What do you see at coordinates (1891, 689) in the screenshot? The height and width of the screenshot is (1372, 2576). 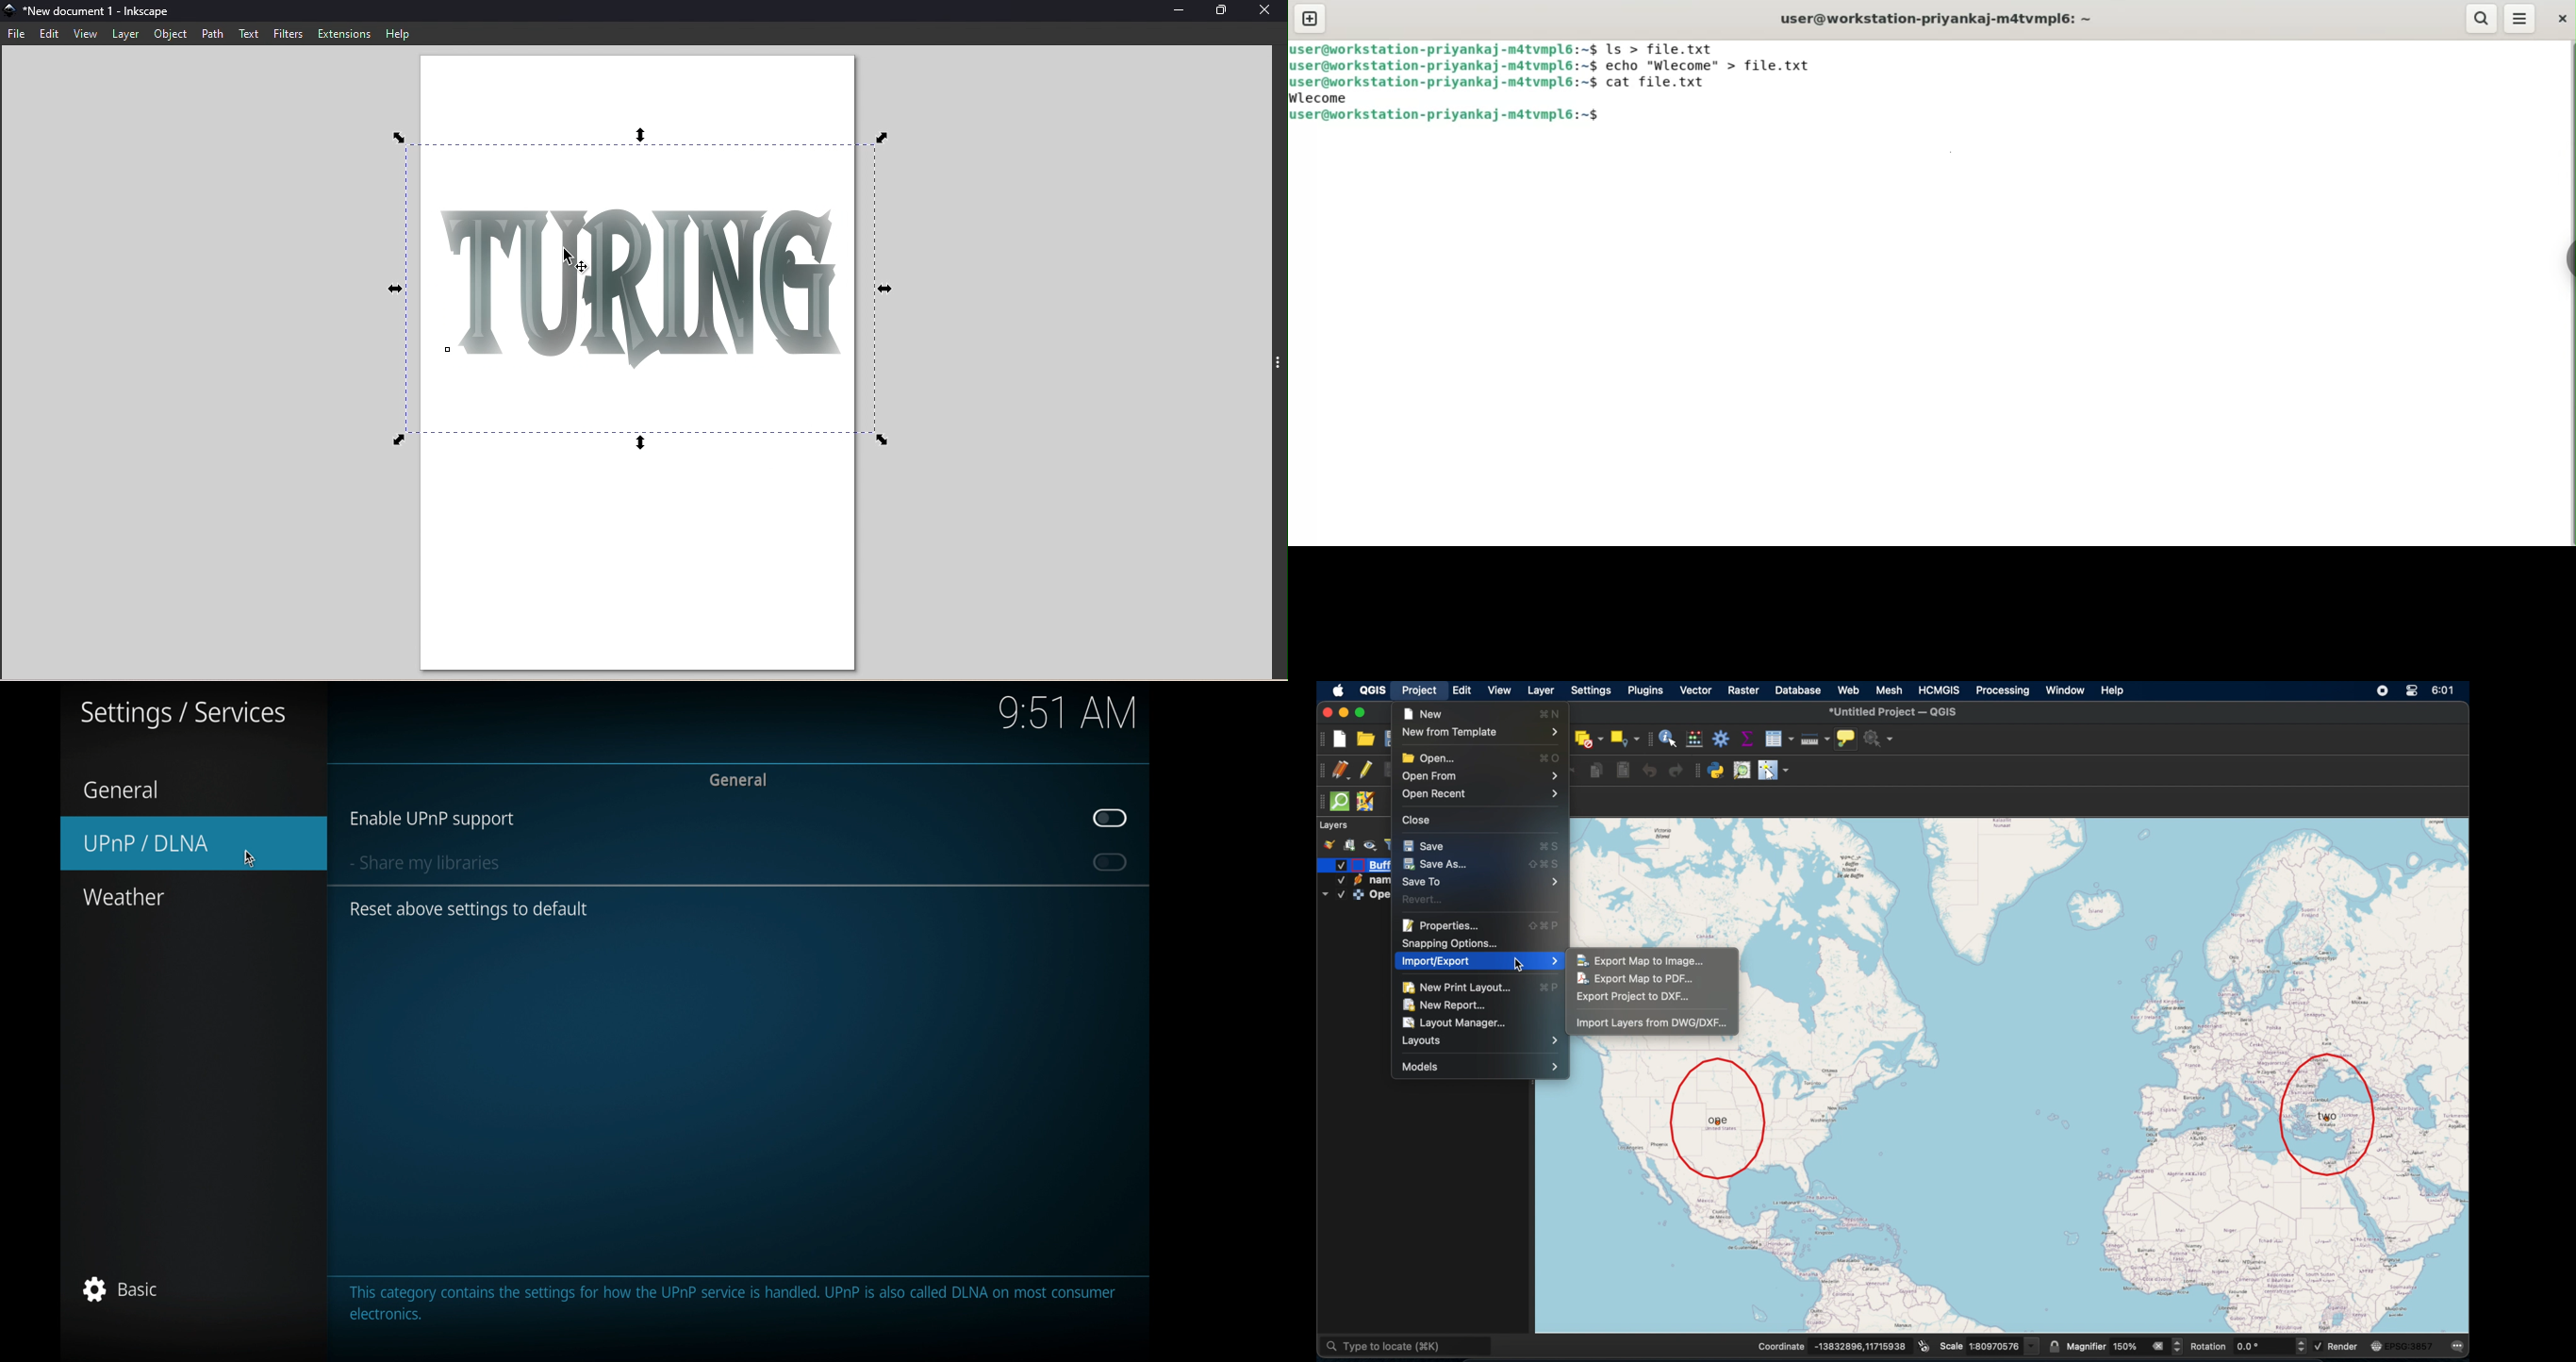 I see `mesh` at bounding box center [1891, 689].